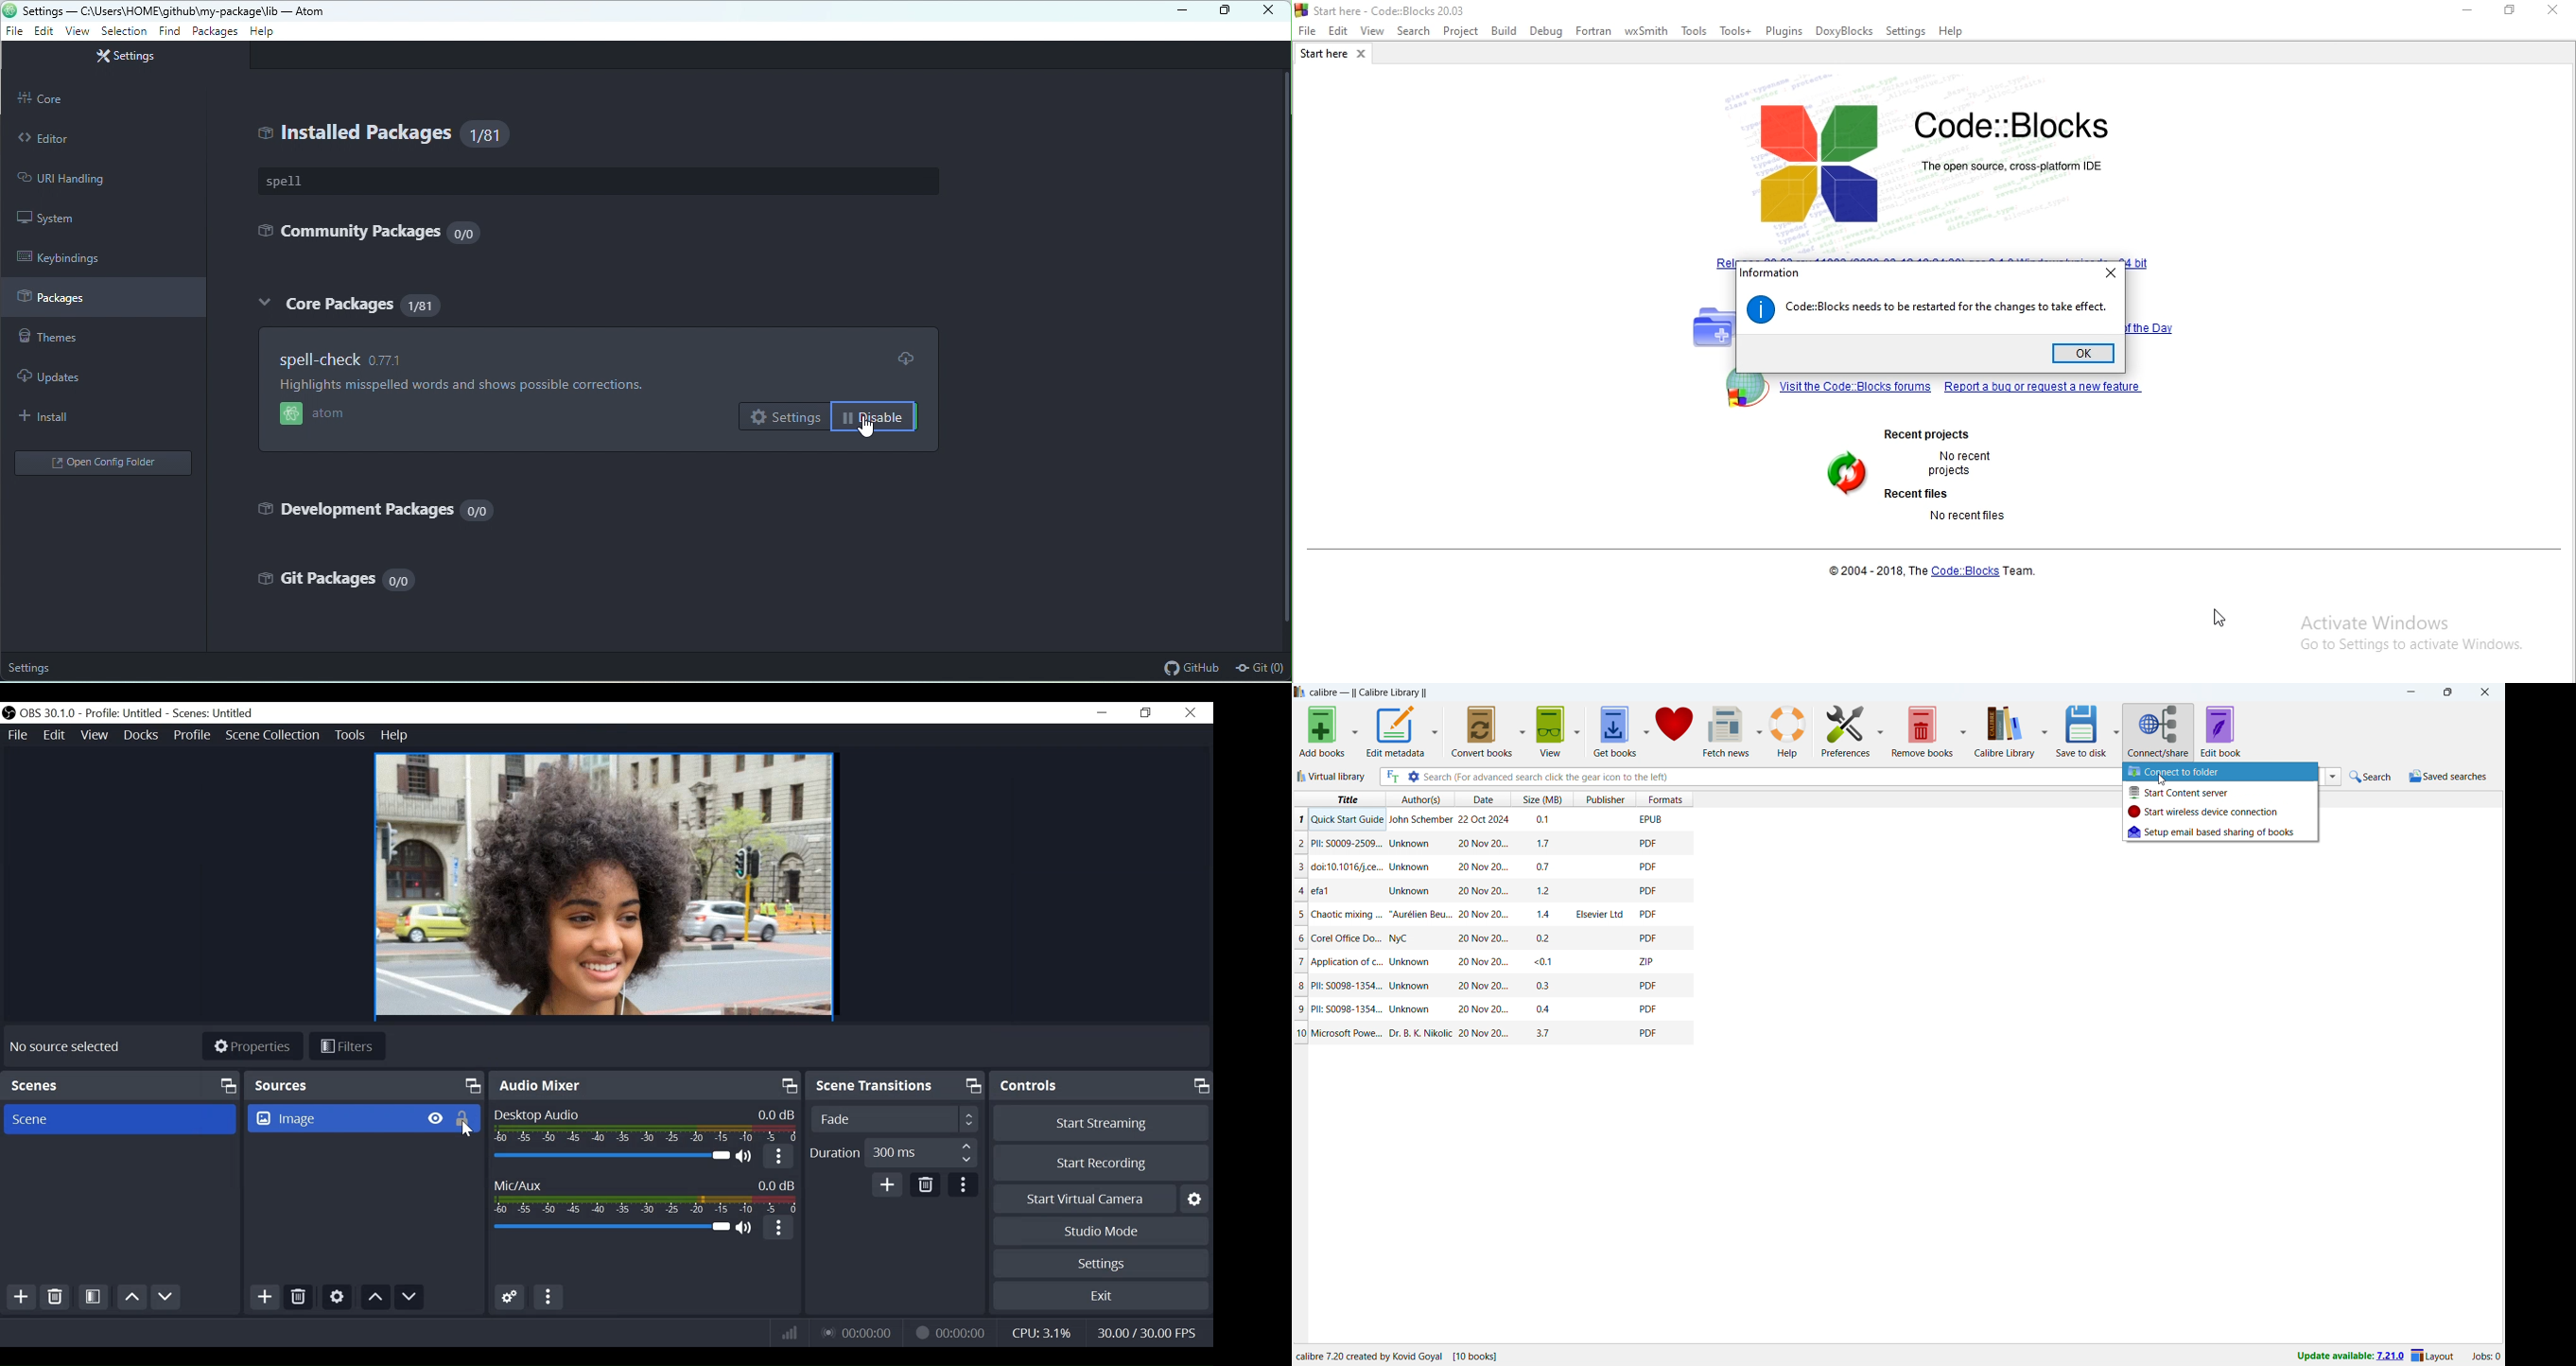 This screenshot has width=2576, height=1372. I want to click on more Options, so click(776, 1228).